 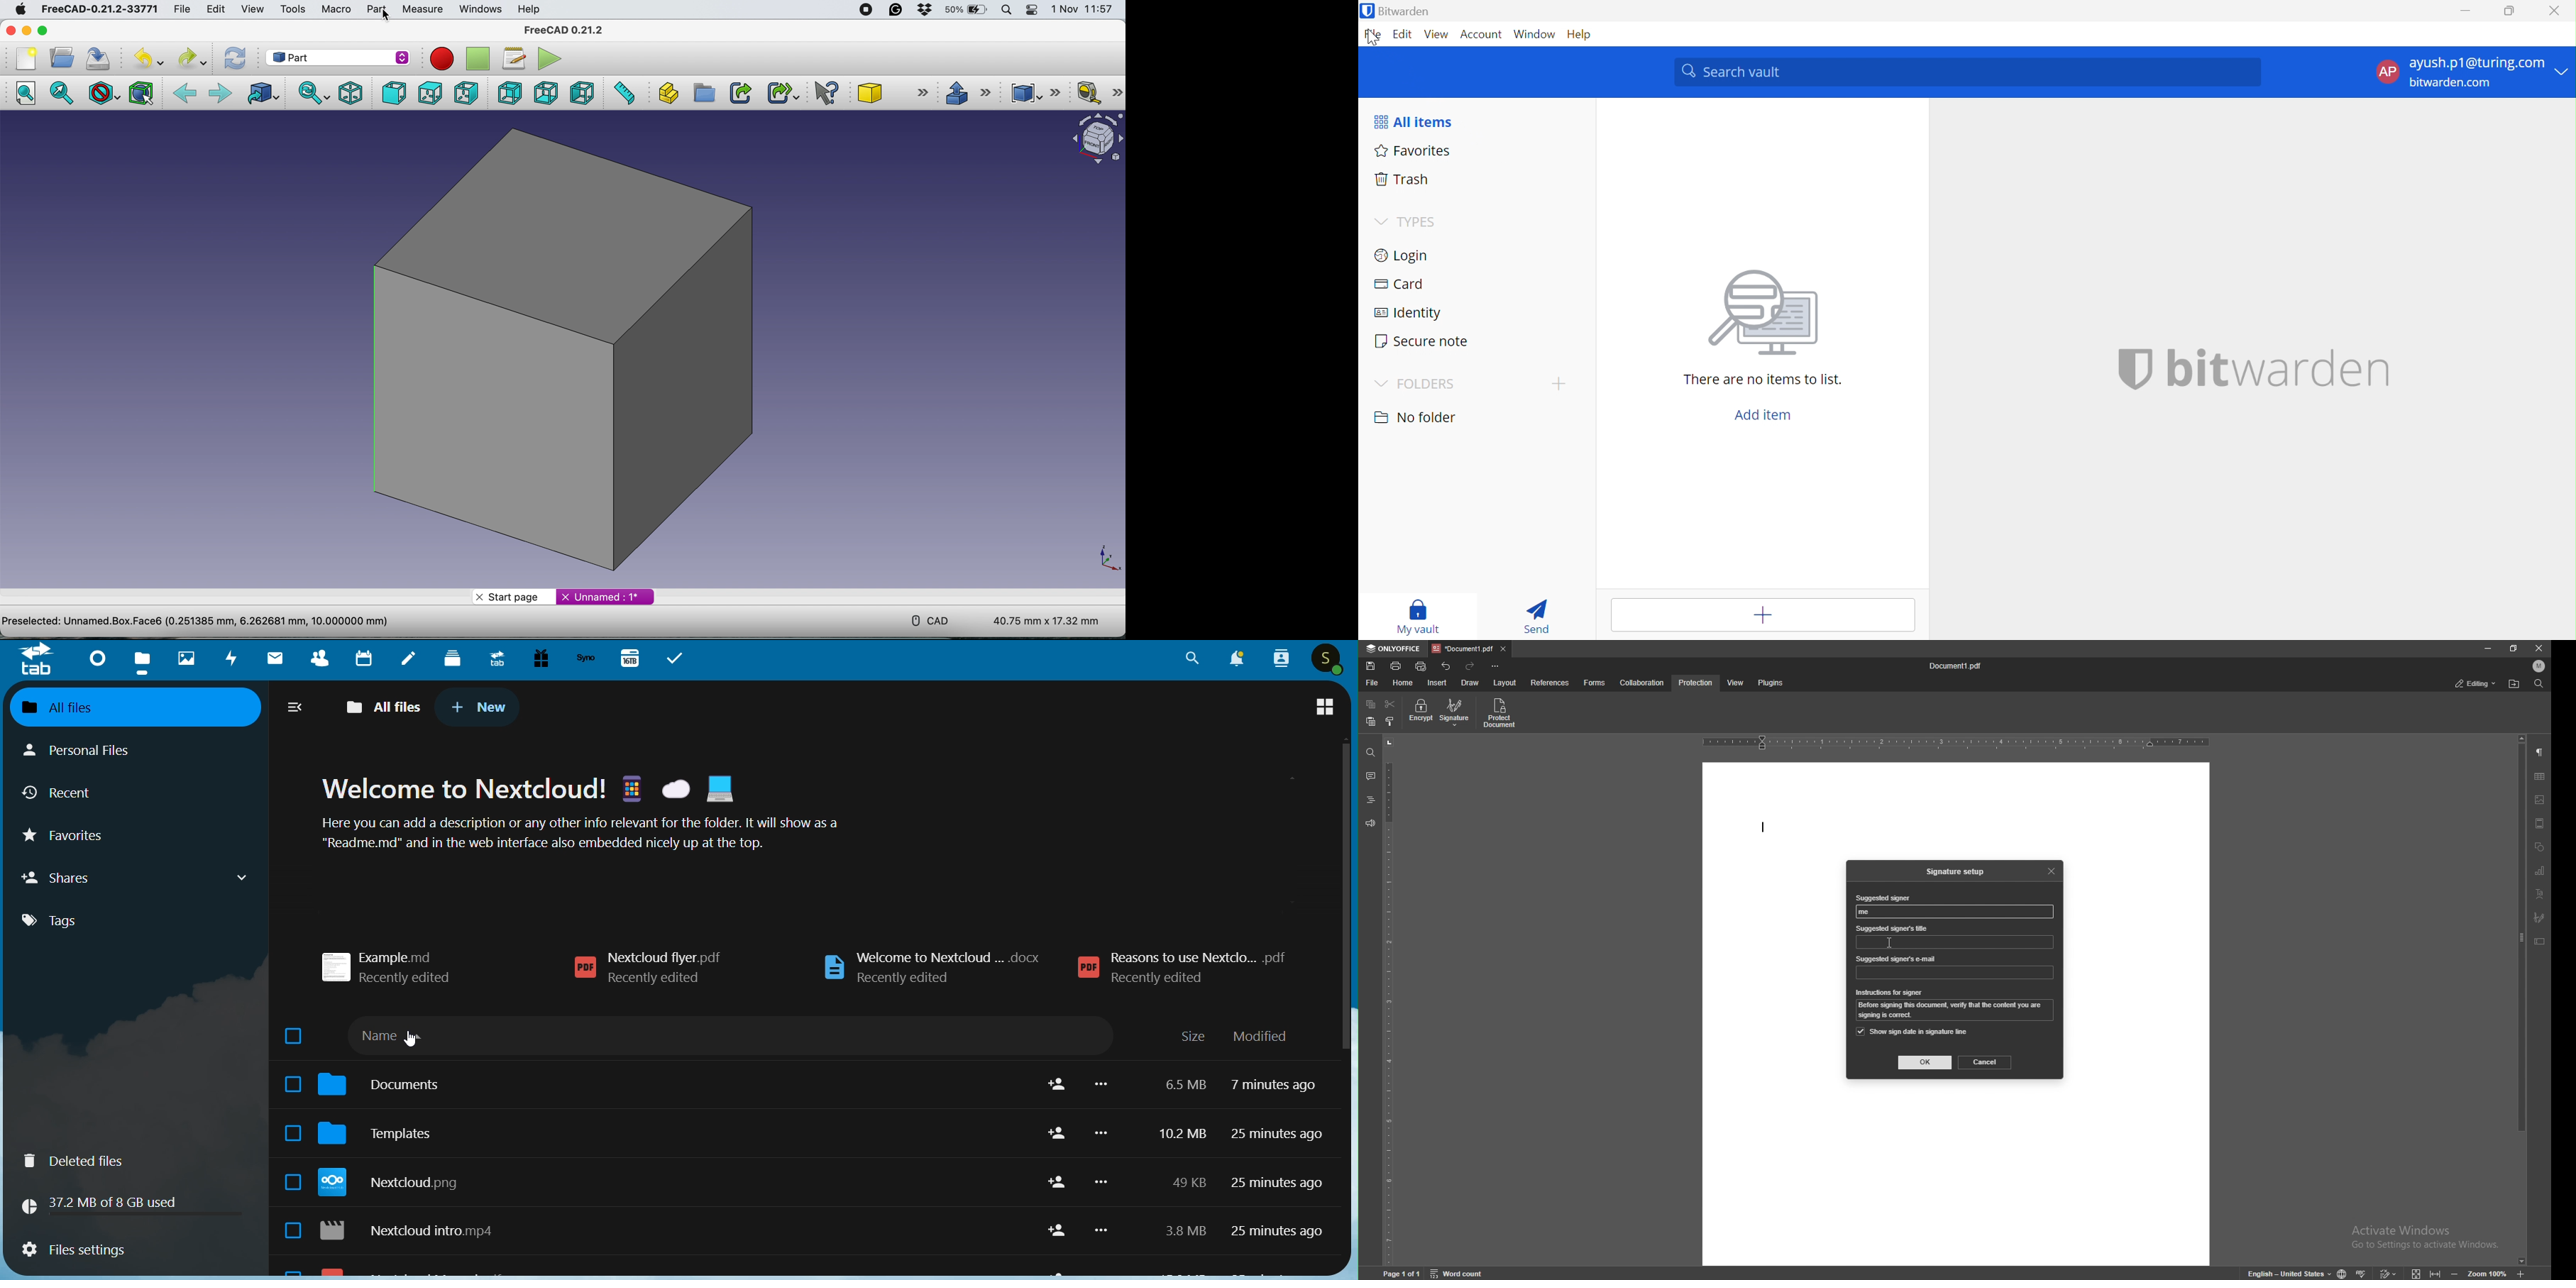 What do you see at coordinates (2510, 11) in the screenshot?
I see `Restore Down` at bounding box center [2510, 11].